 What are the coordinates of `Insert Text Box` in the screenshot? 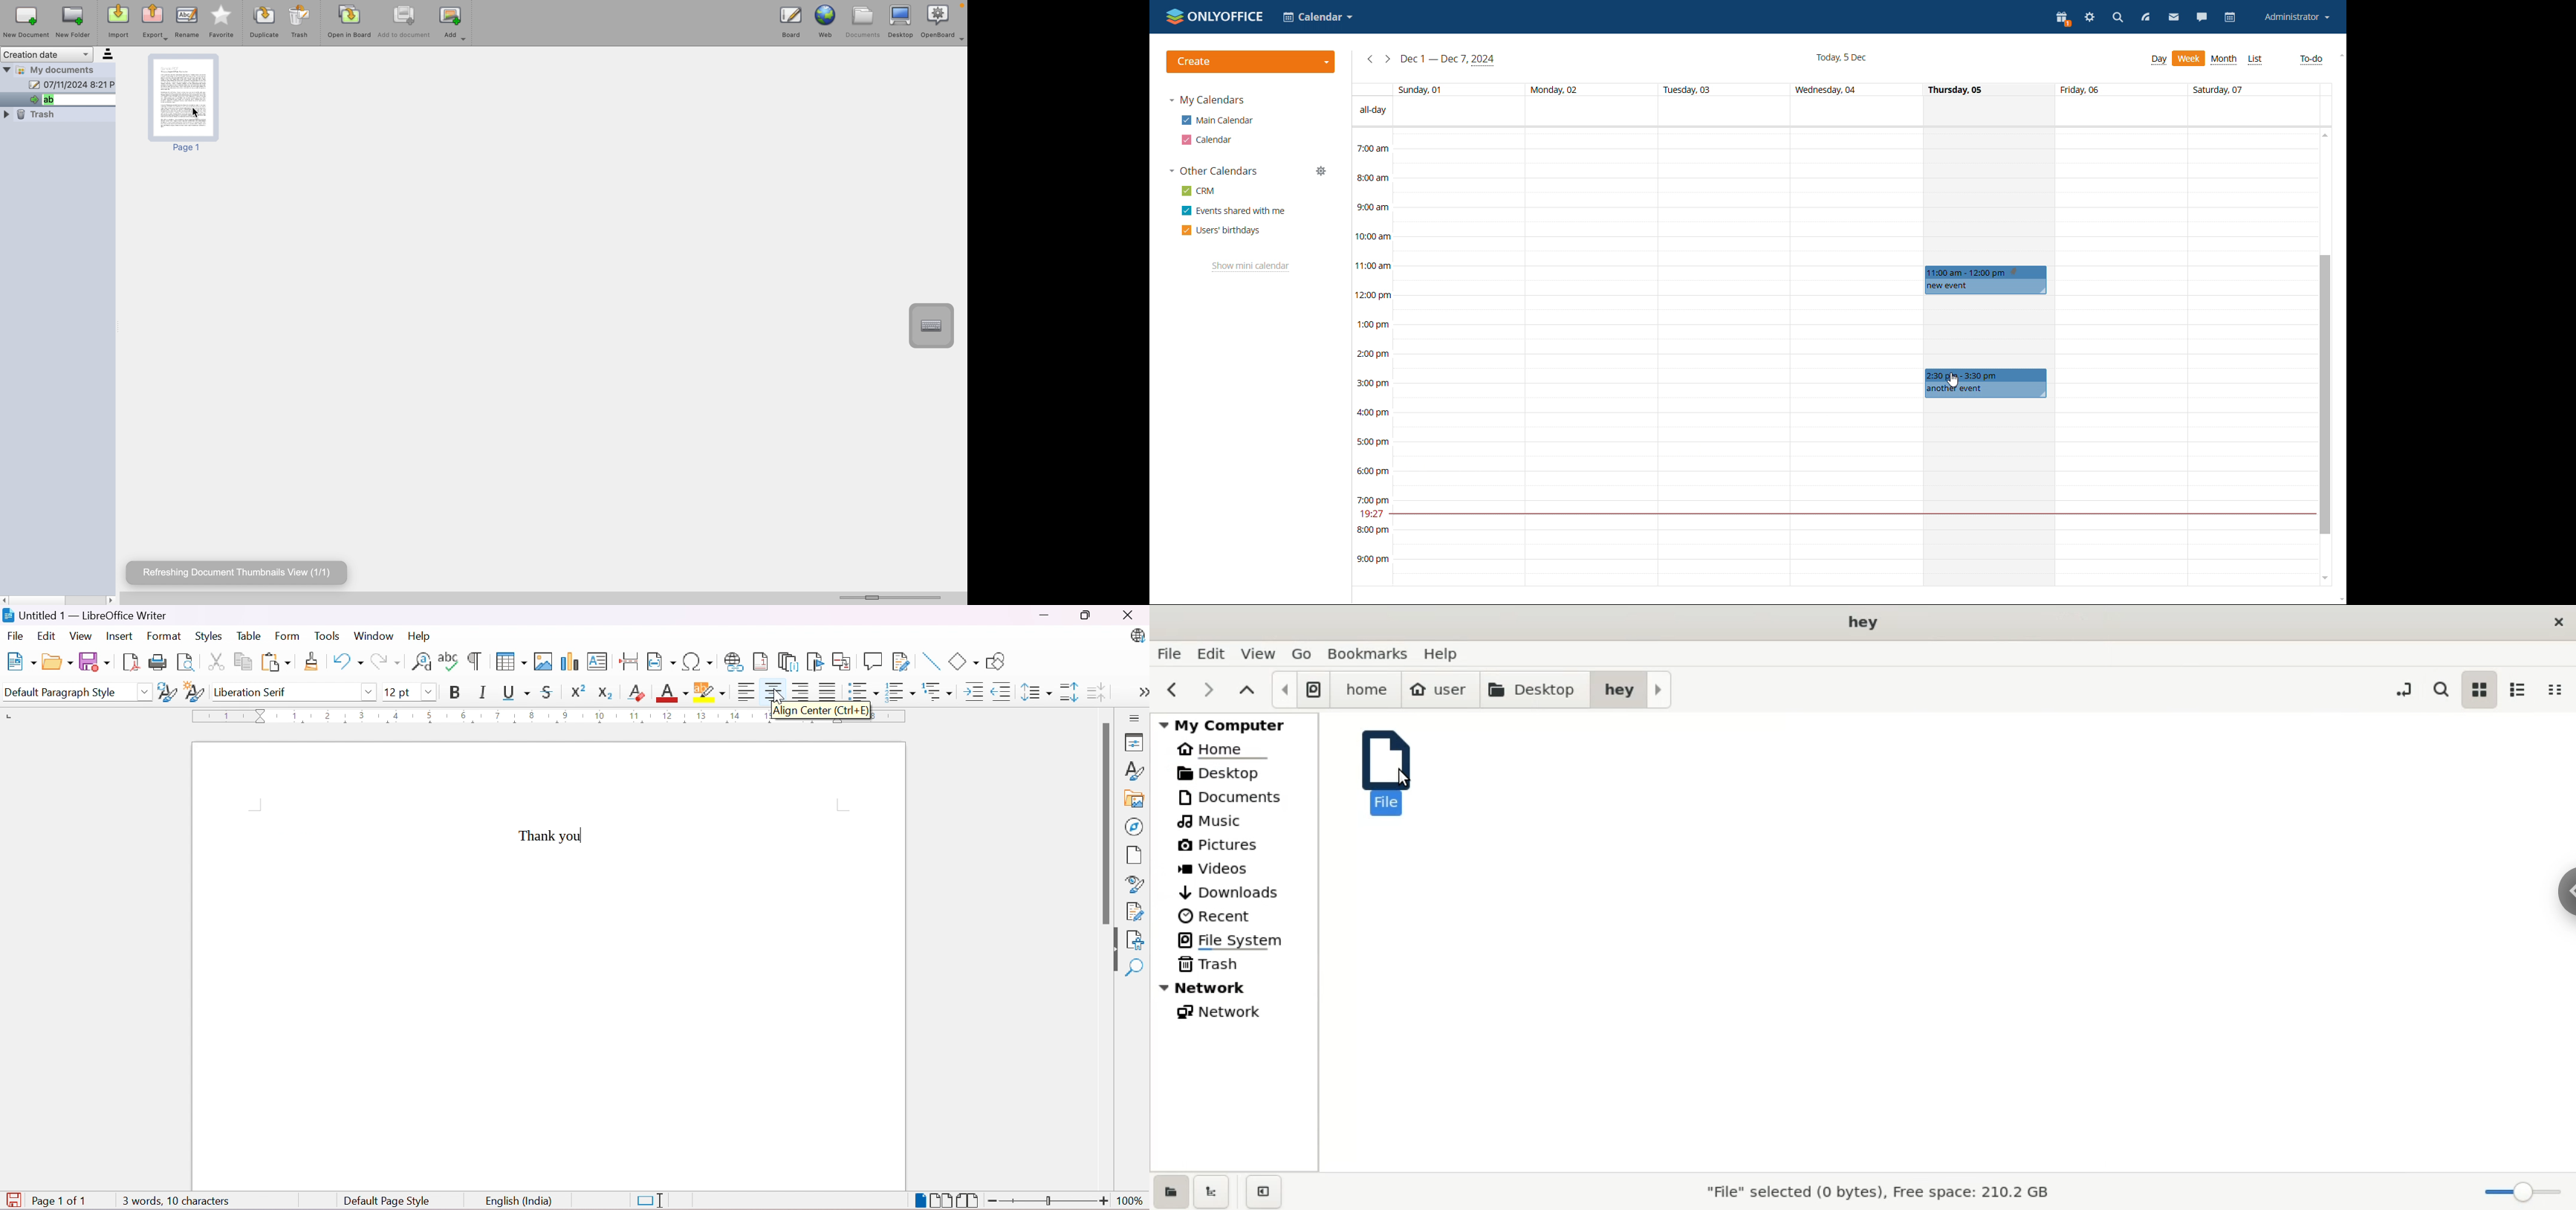 It's located at (597, 663).